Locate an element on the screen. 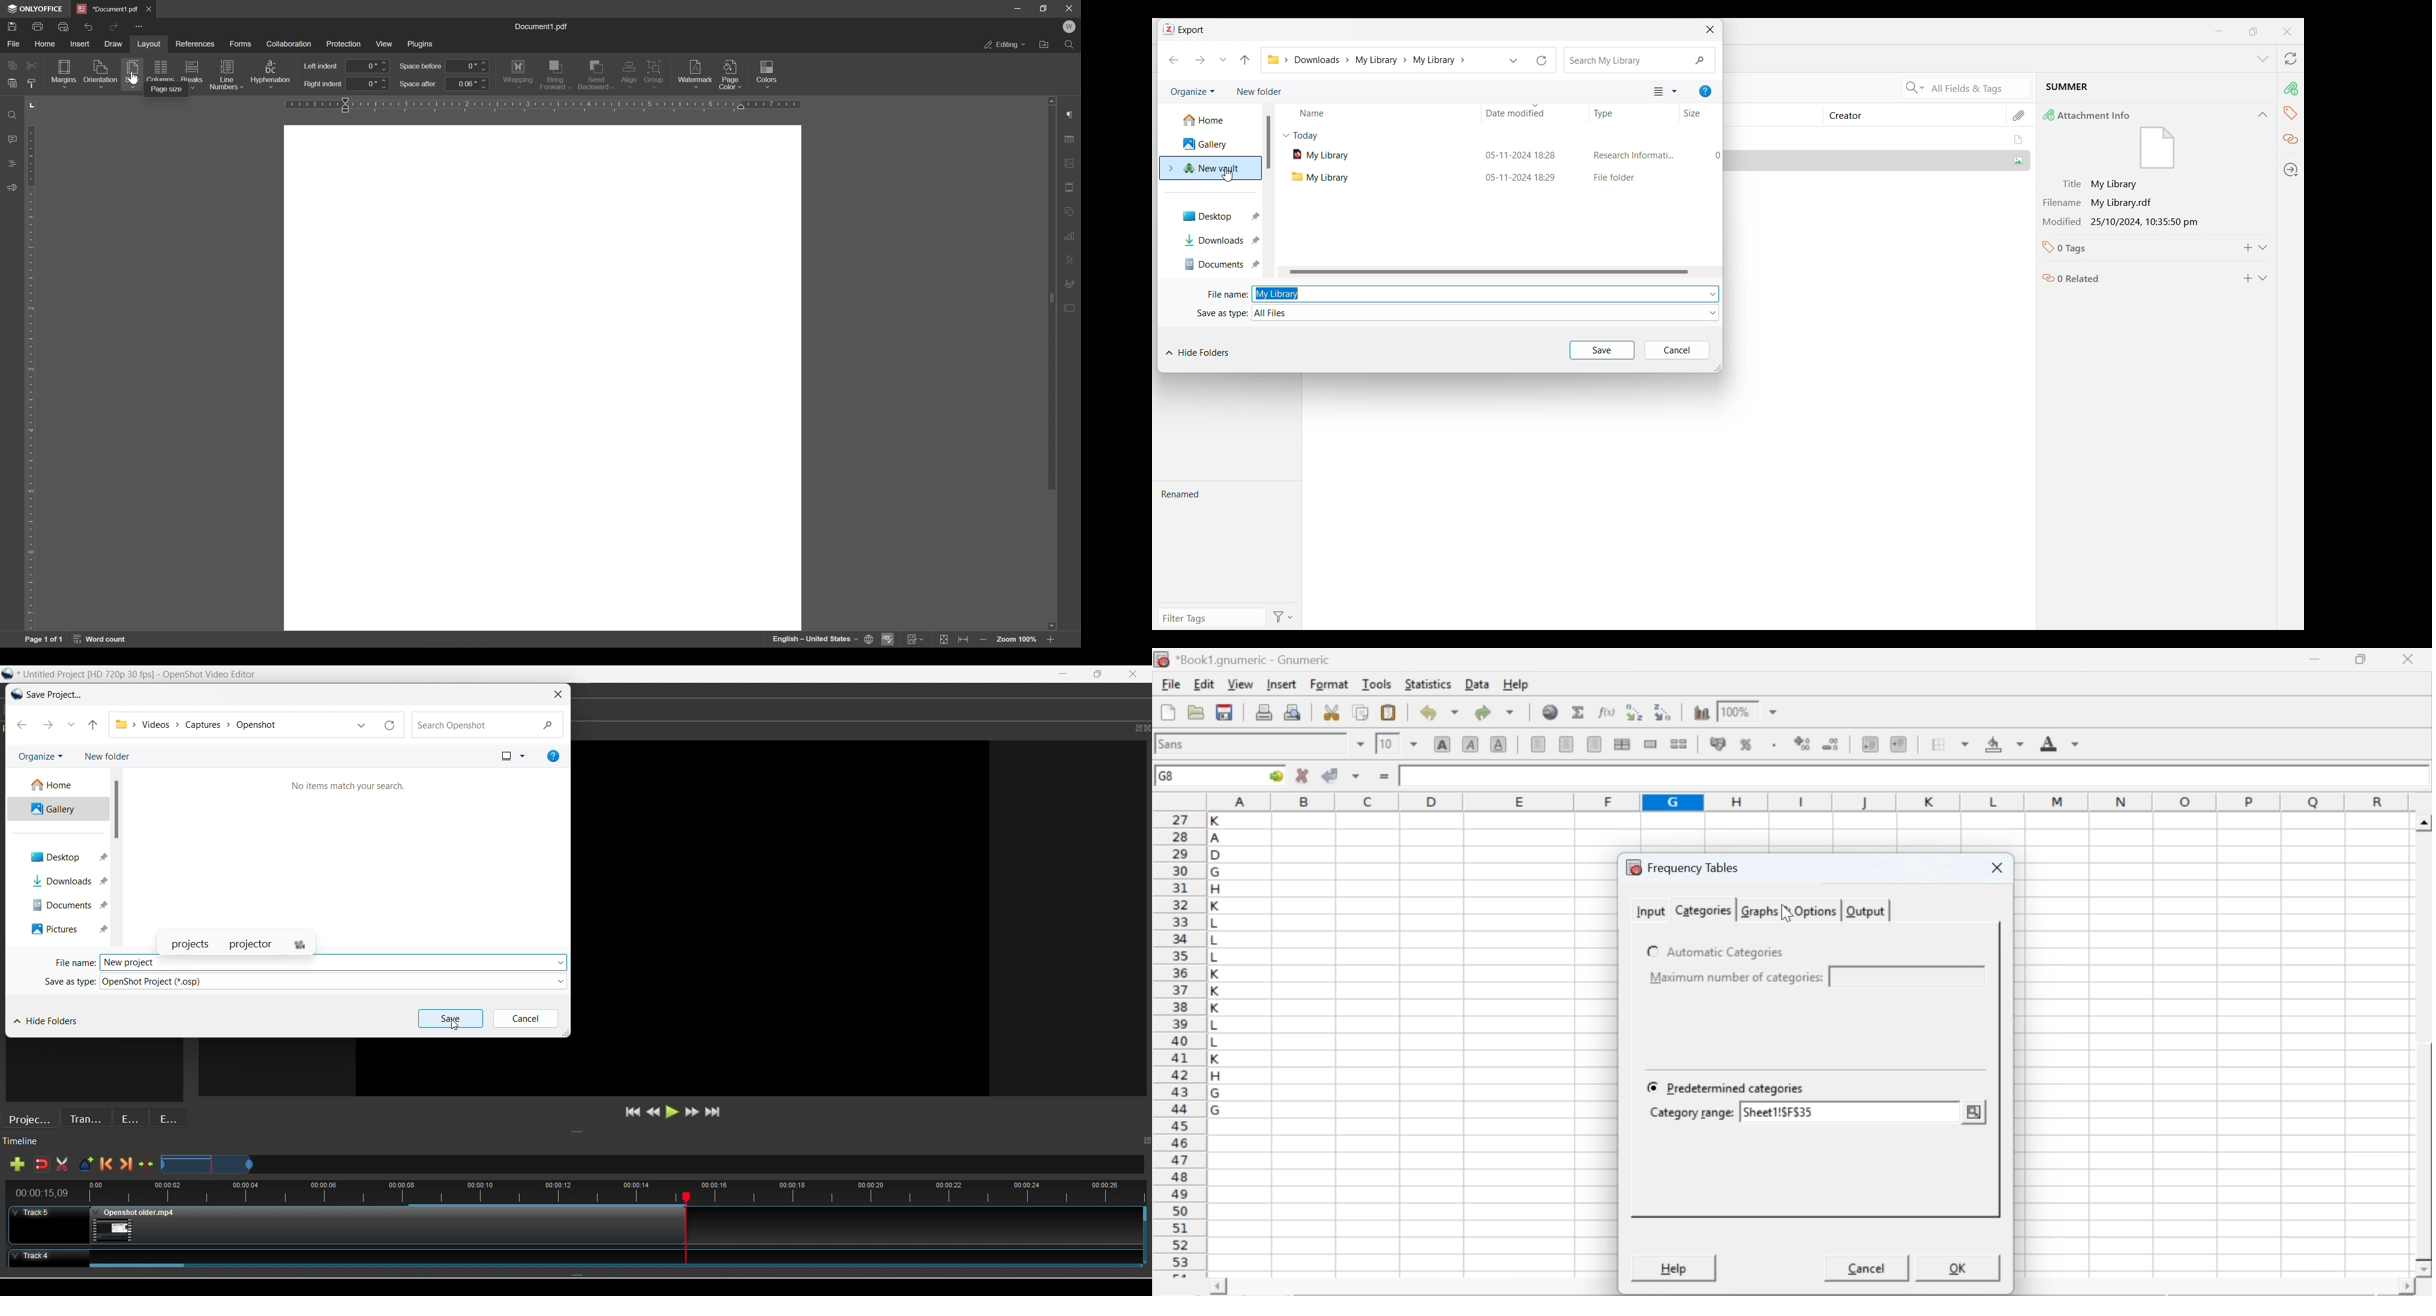 Image resolution: width=2436 pixels, height=1316 pixels. field is located at coordinates (32, 66).